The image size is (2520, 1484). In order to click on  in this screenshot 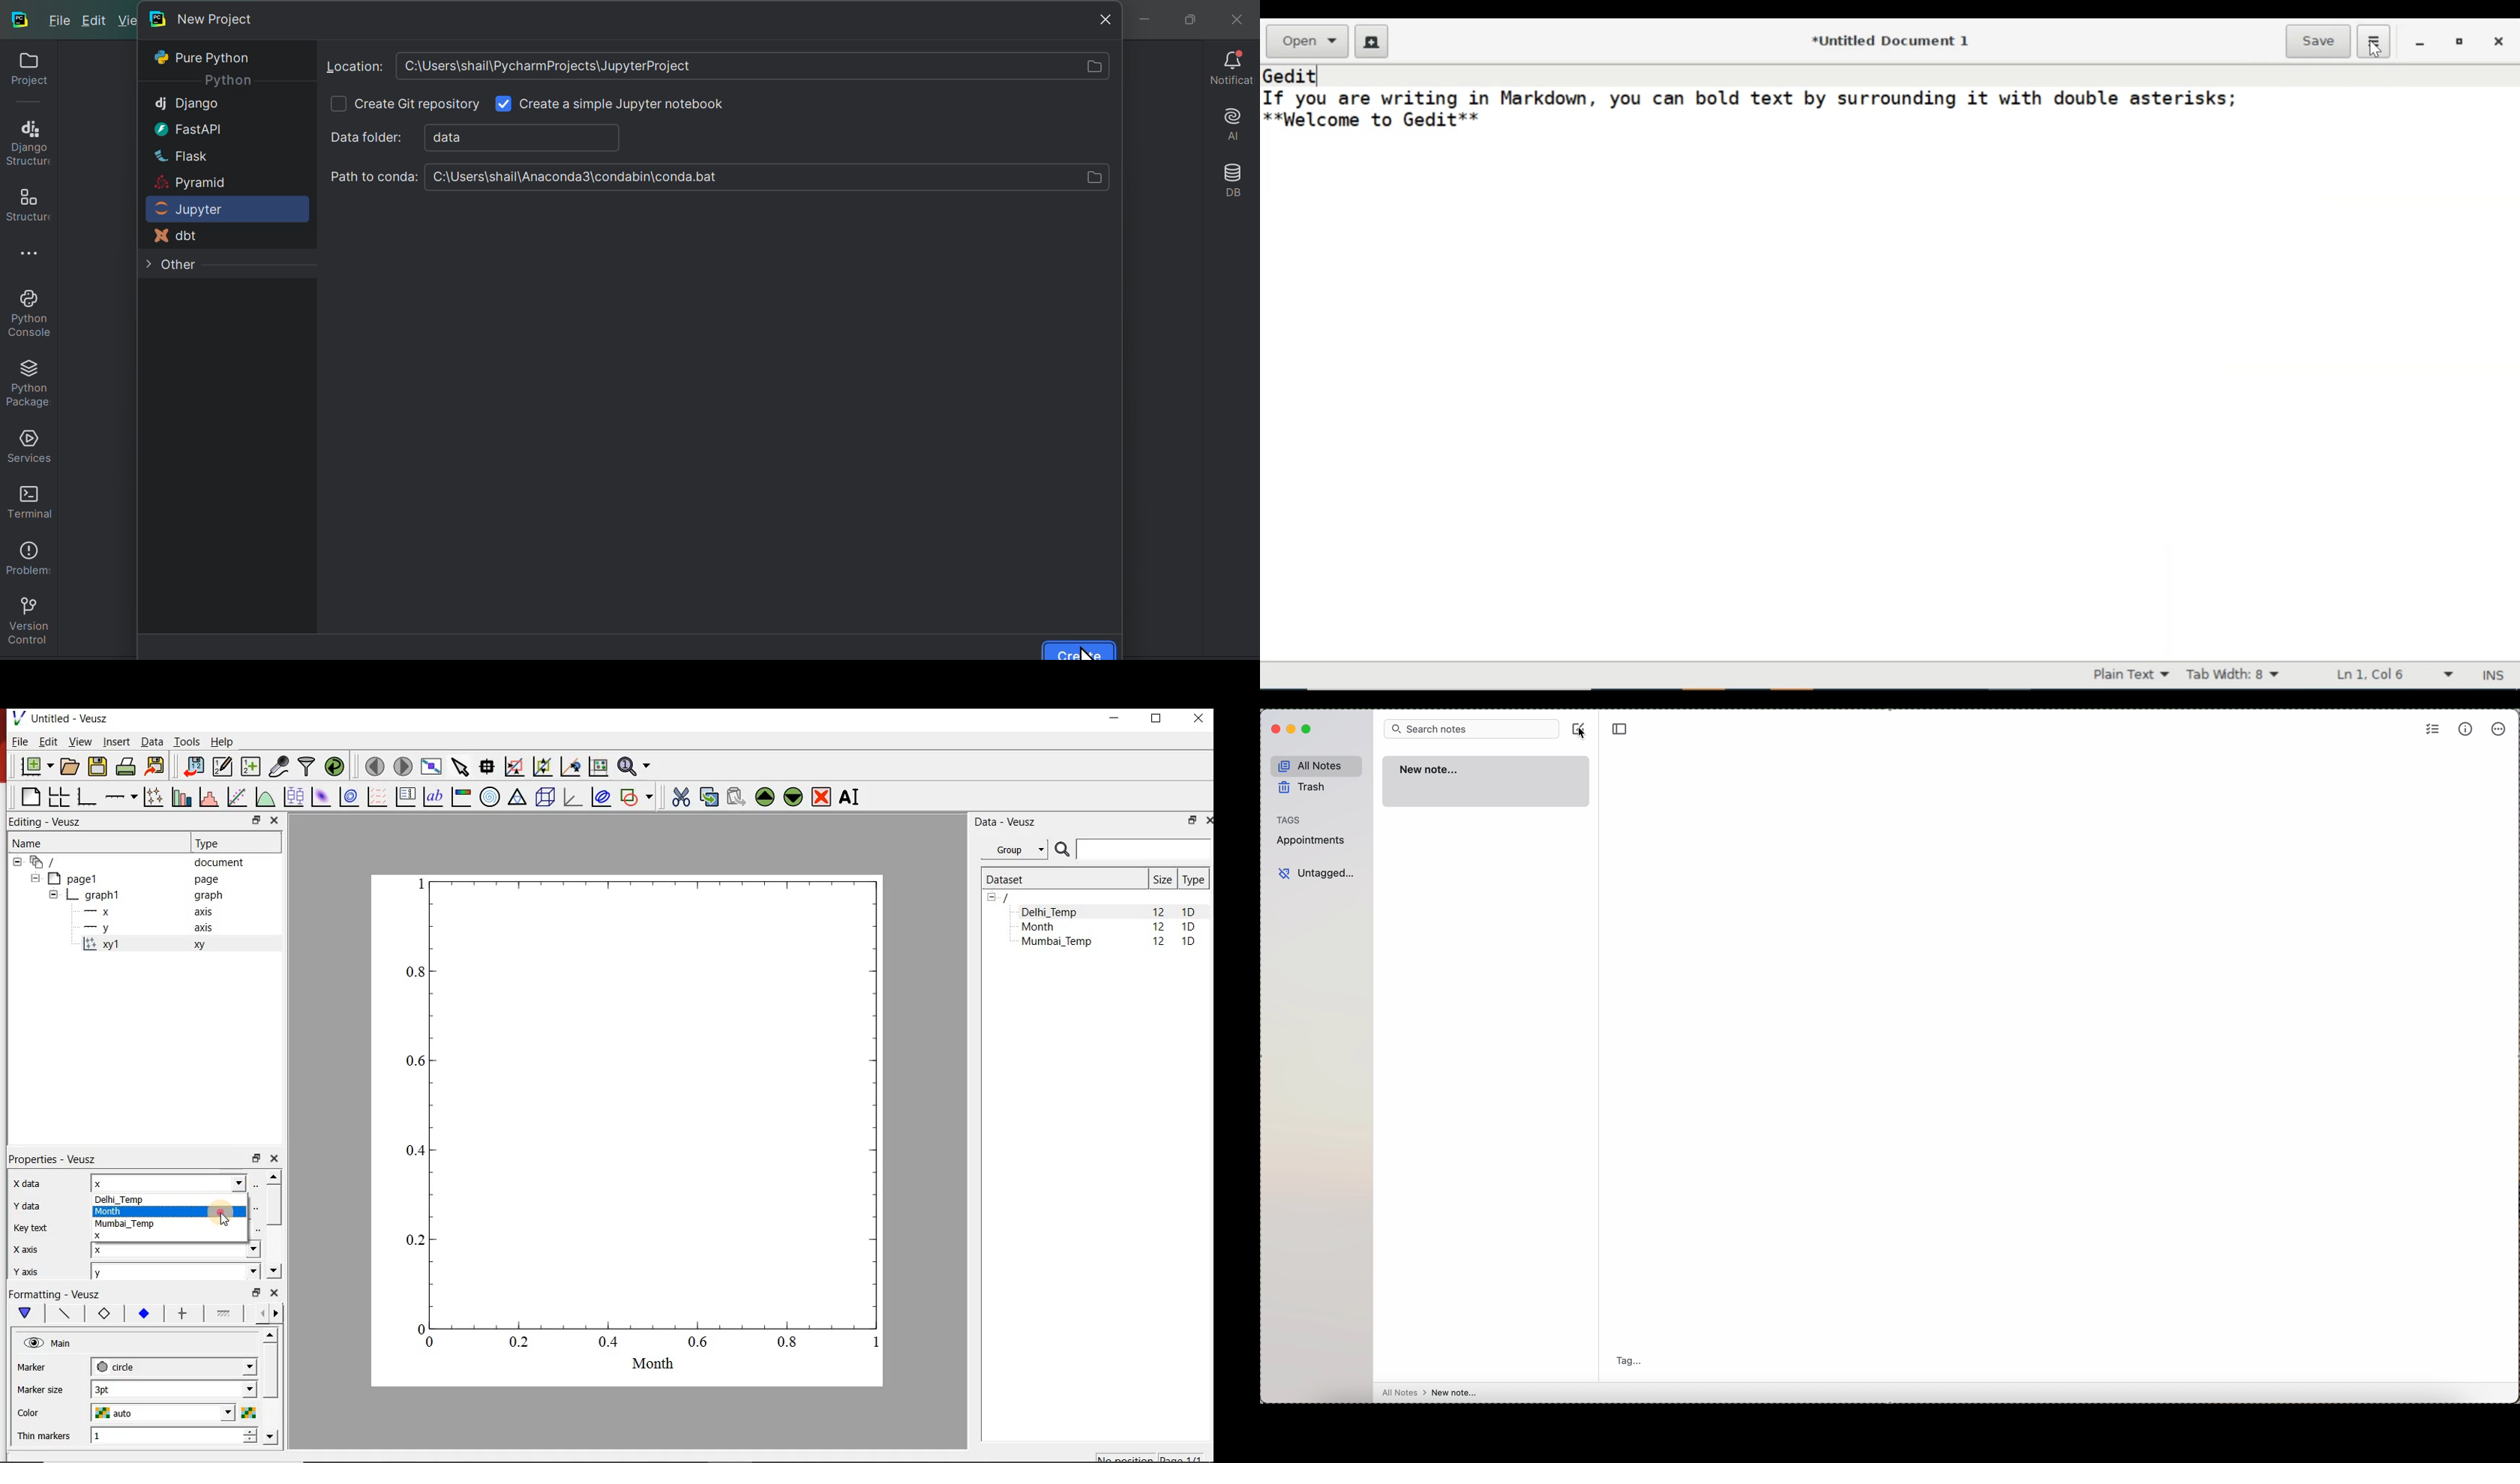, I will do `click(621, 103)`.